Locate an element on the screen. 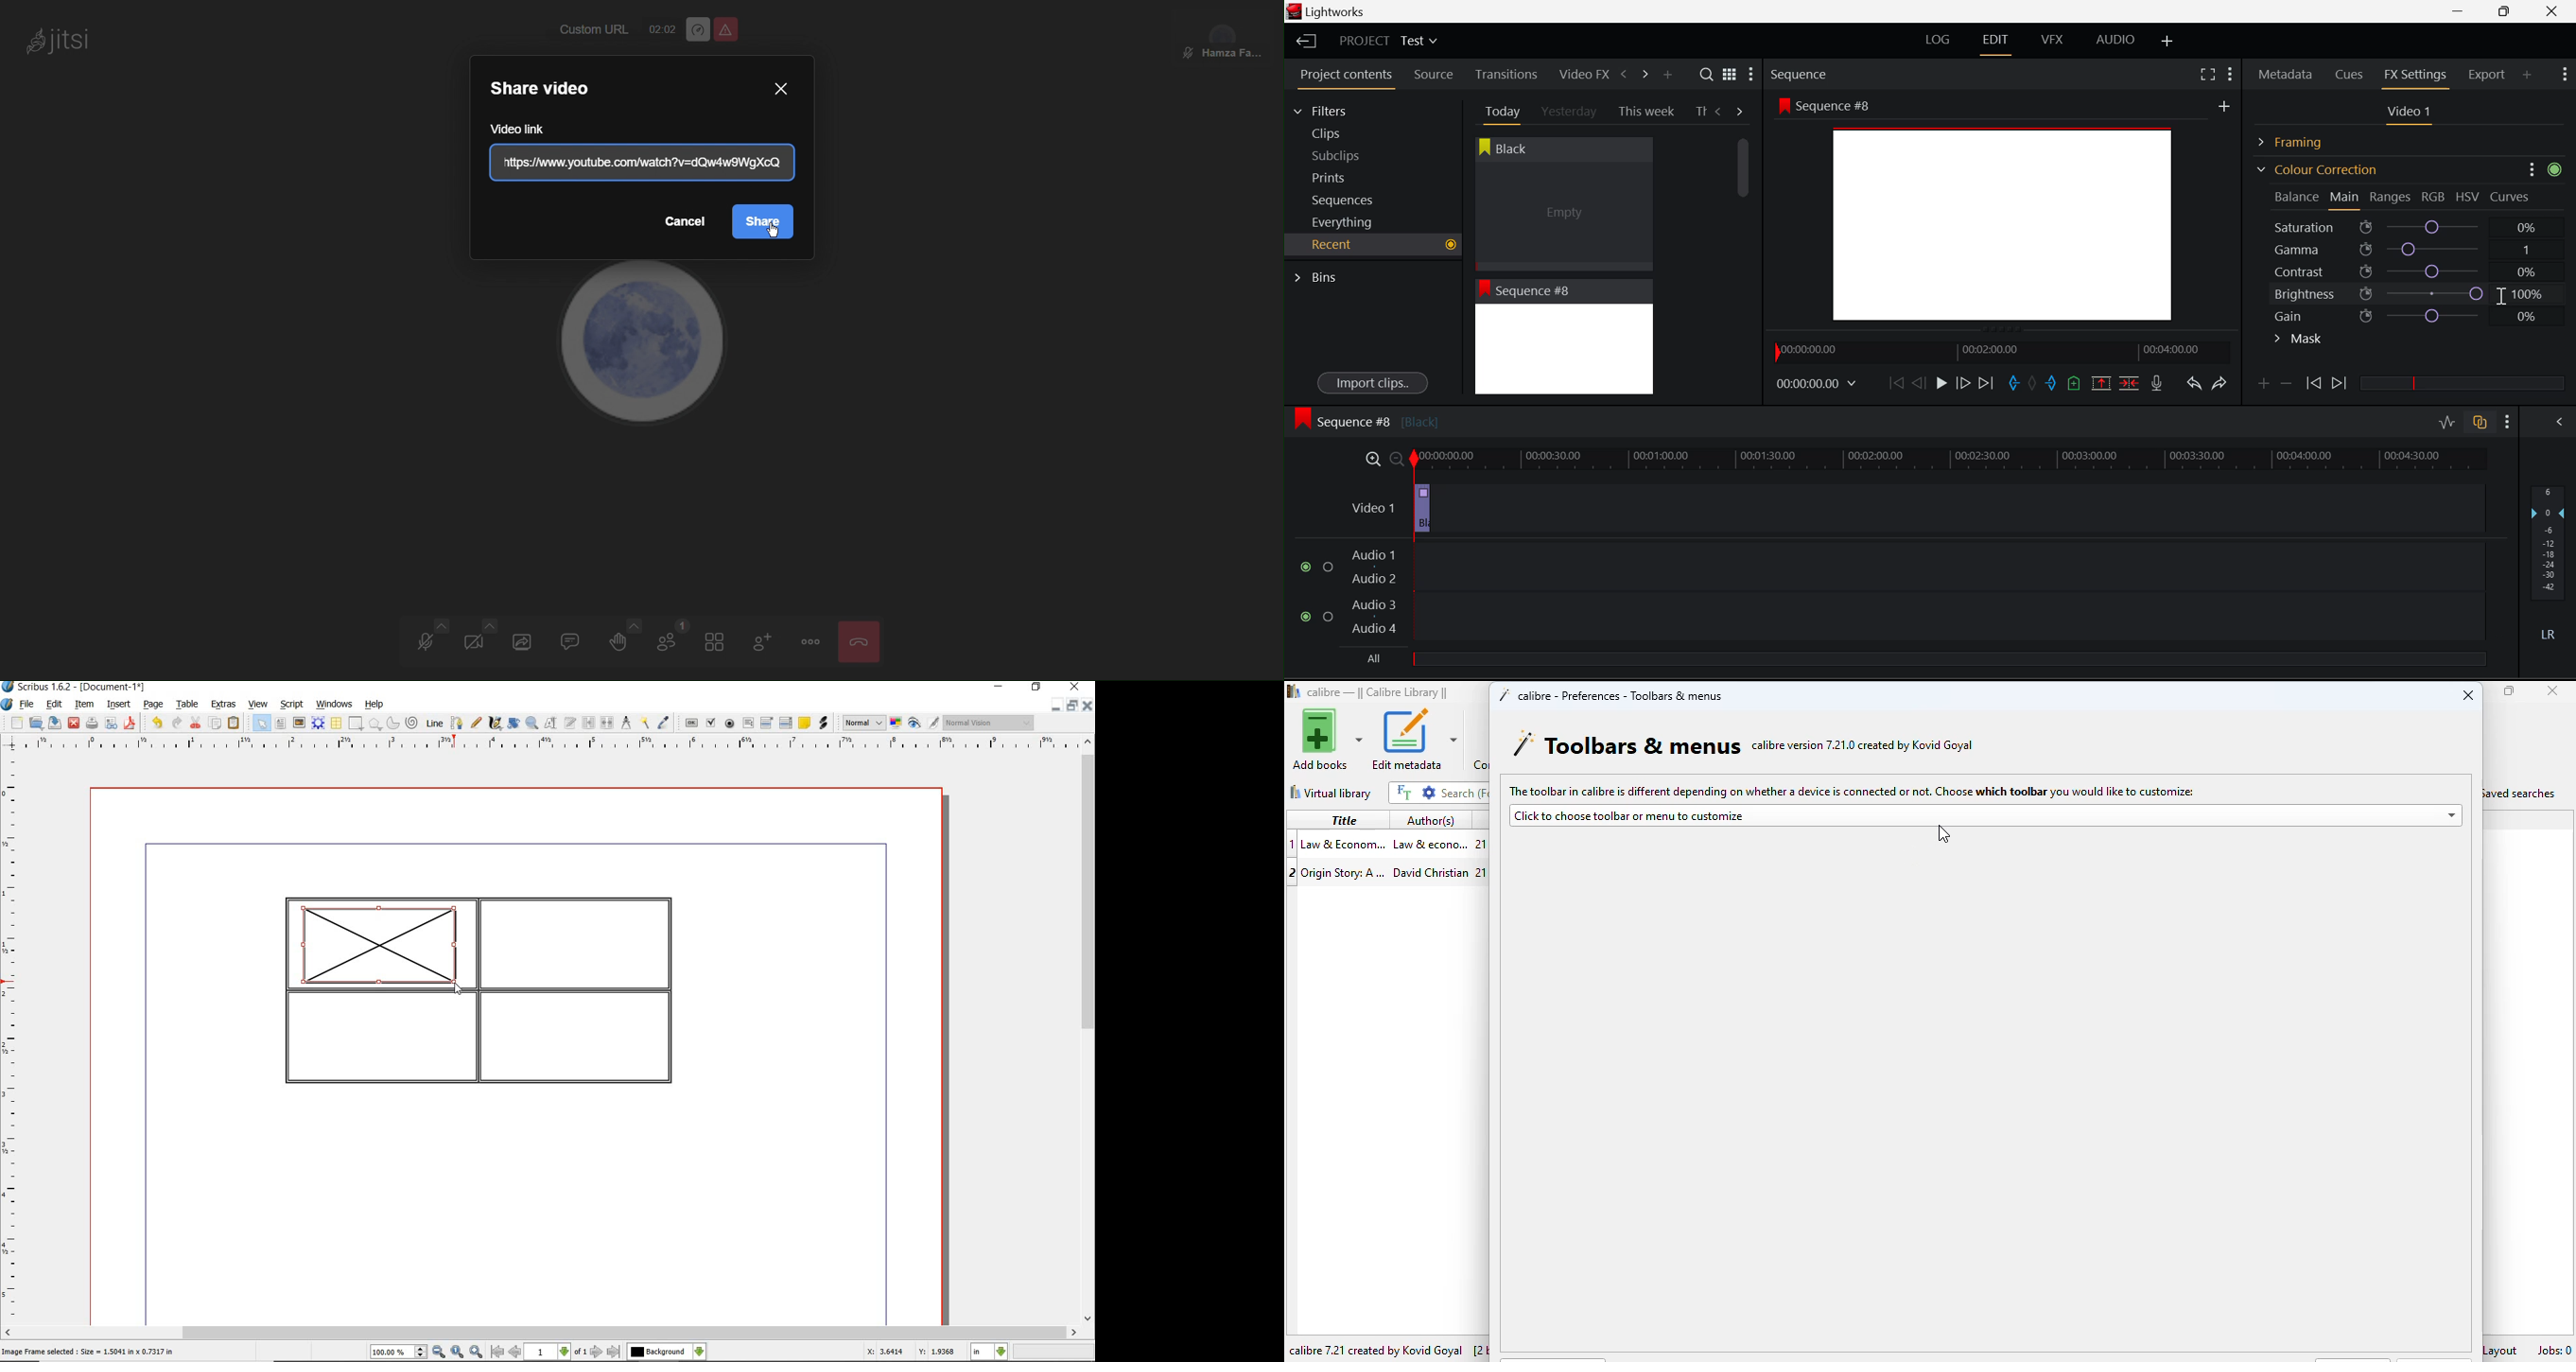 The image size is (2576, 1372). render frame is located at coordinates (318, 722).